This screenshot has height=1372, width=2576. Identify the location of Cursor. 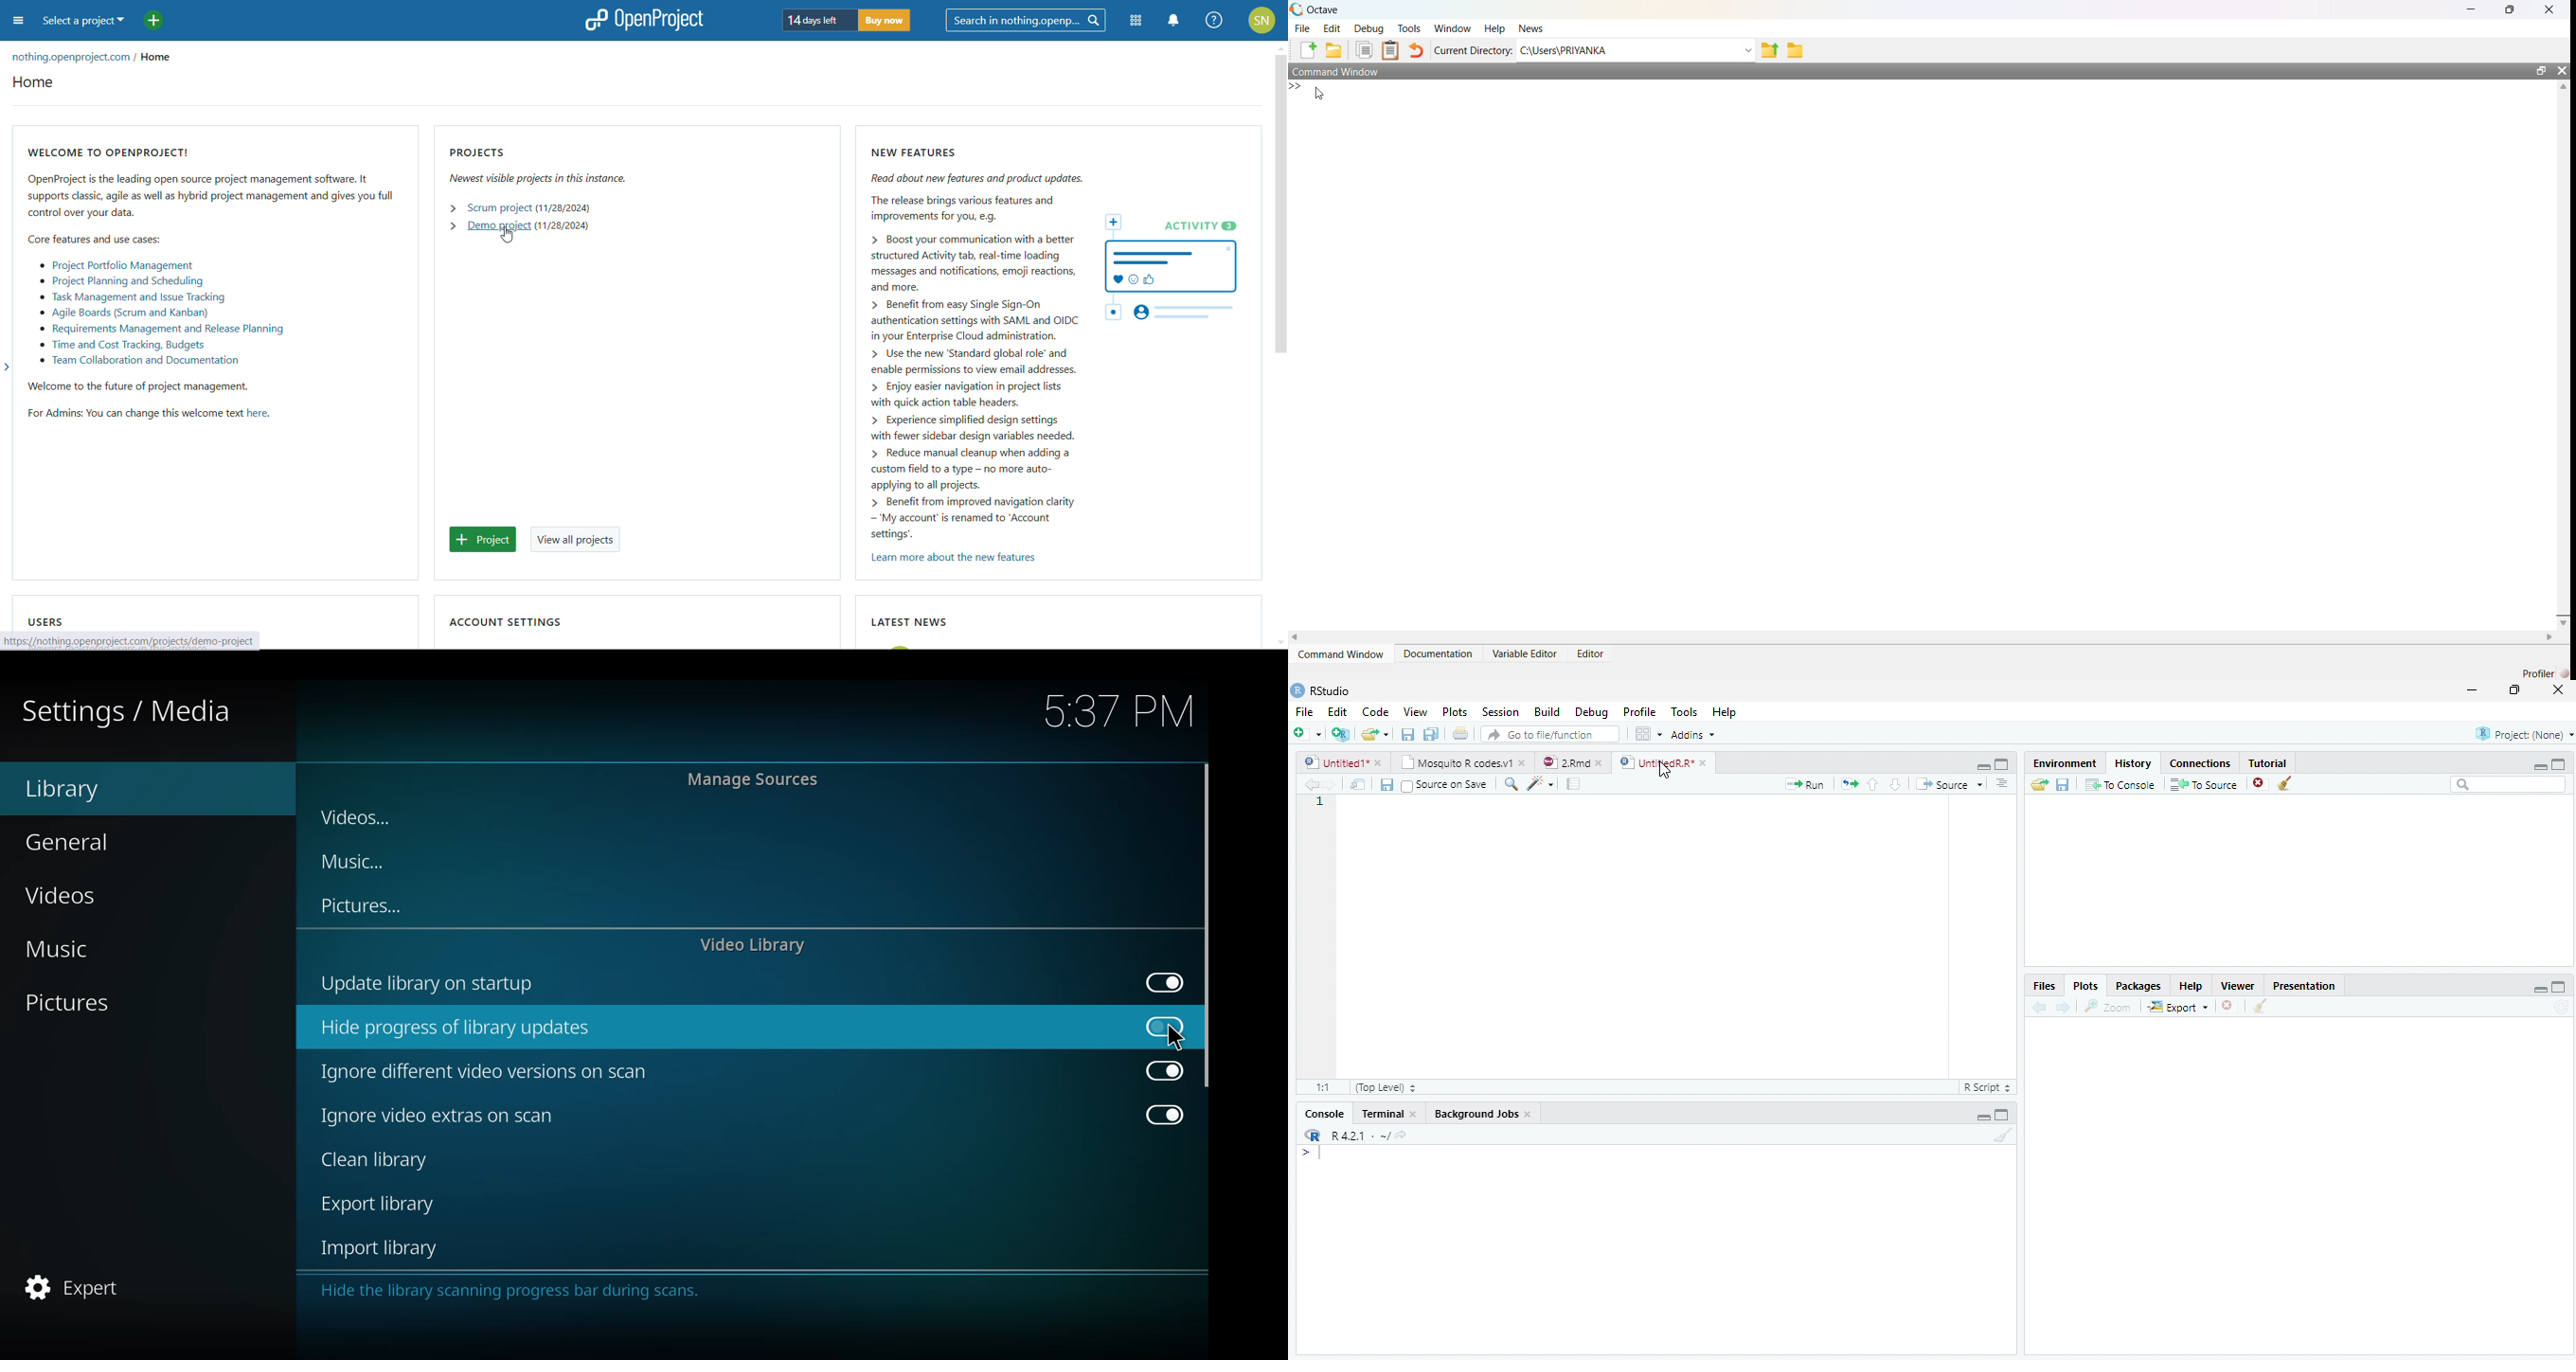
(1664, 772).